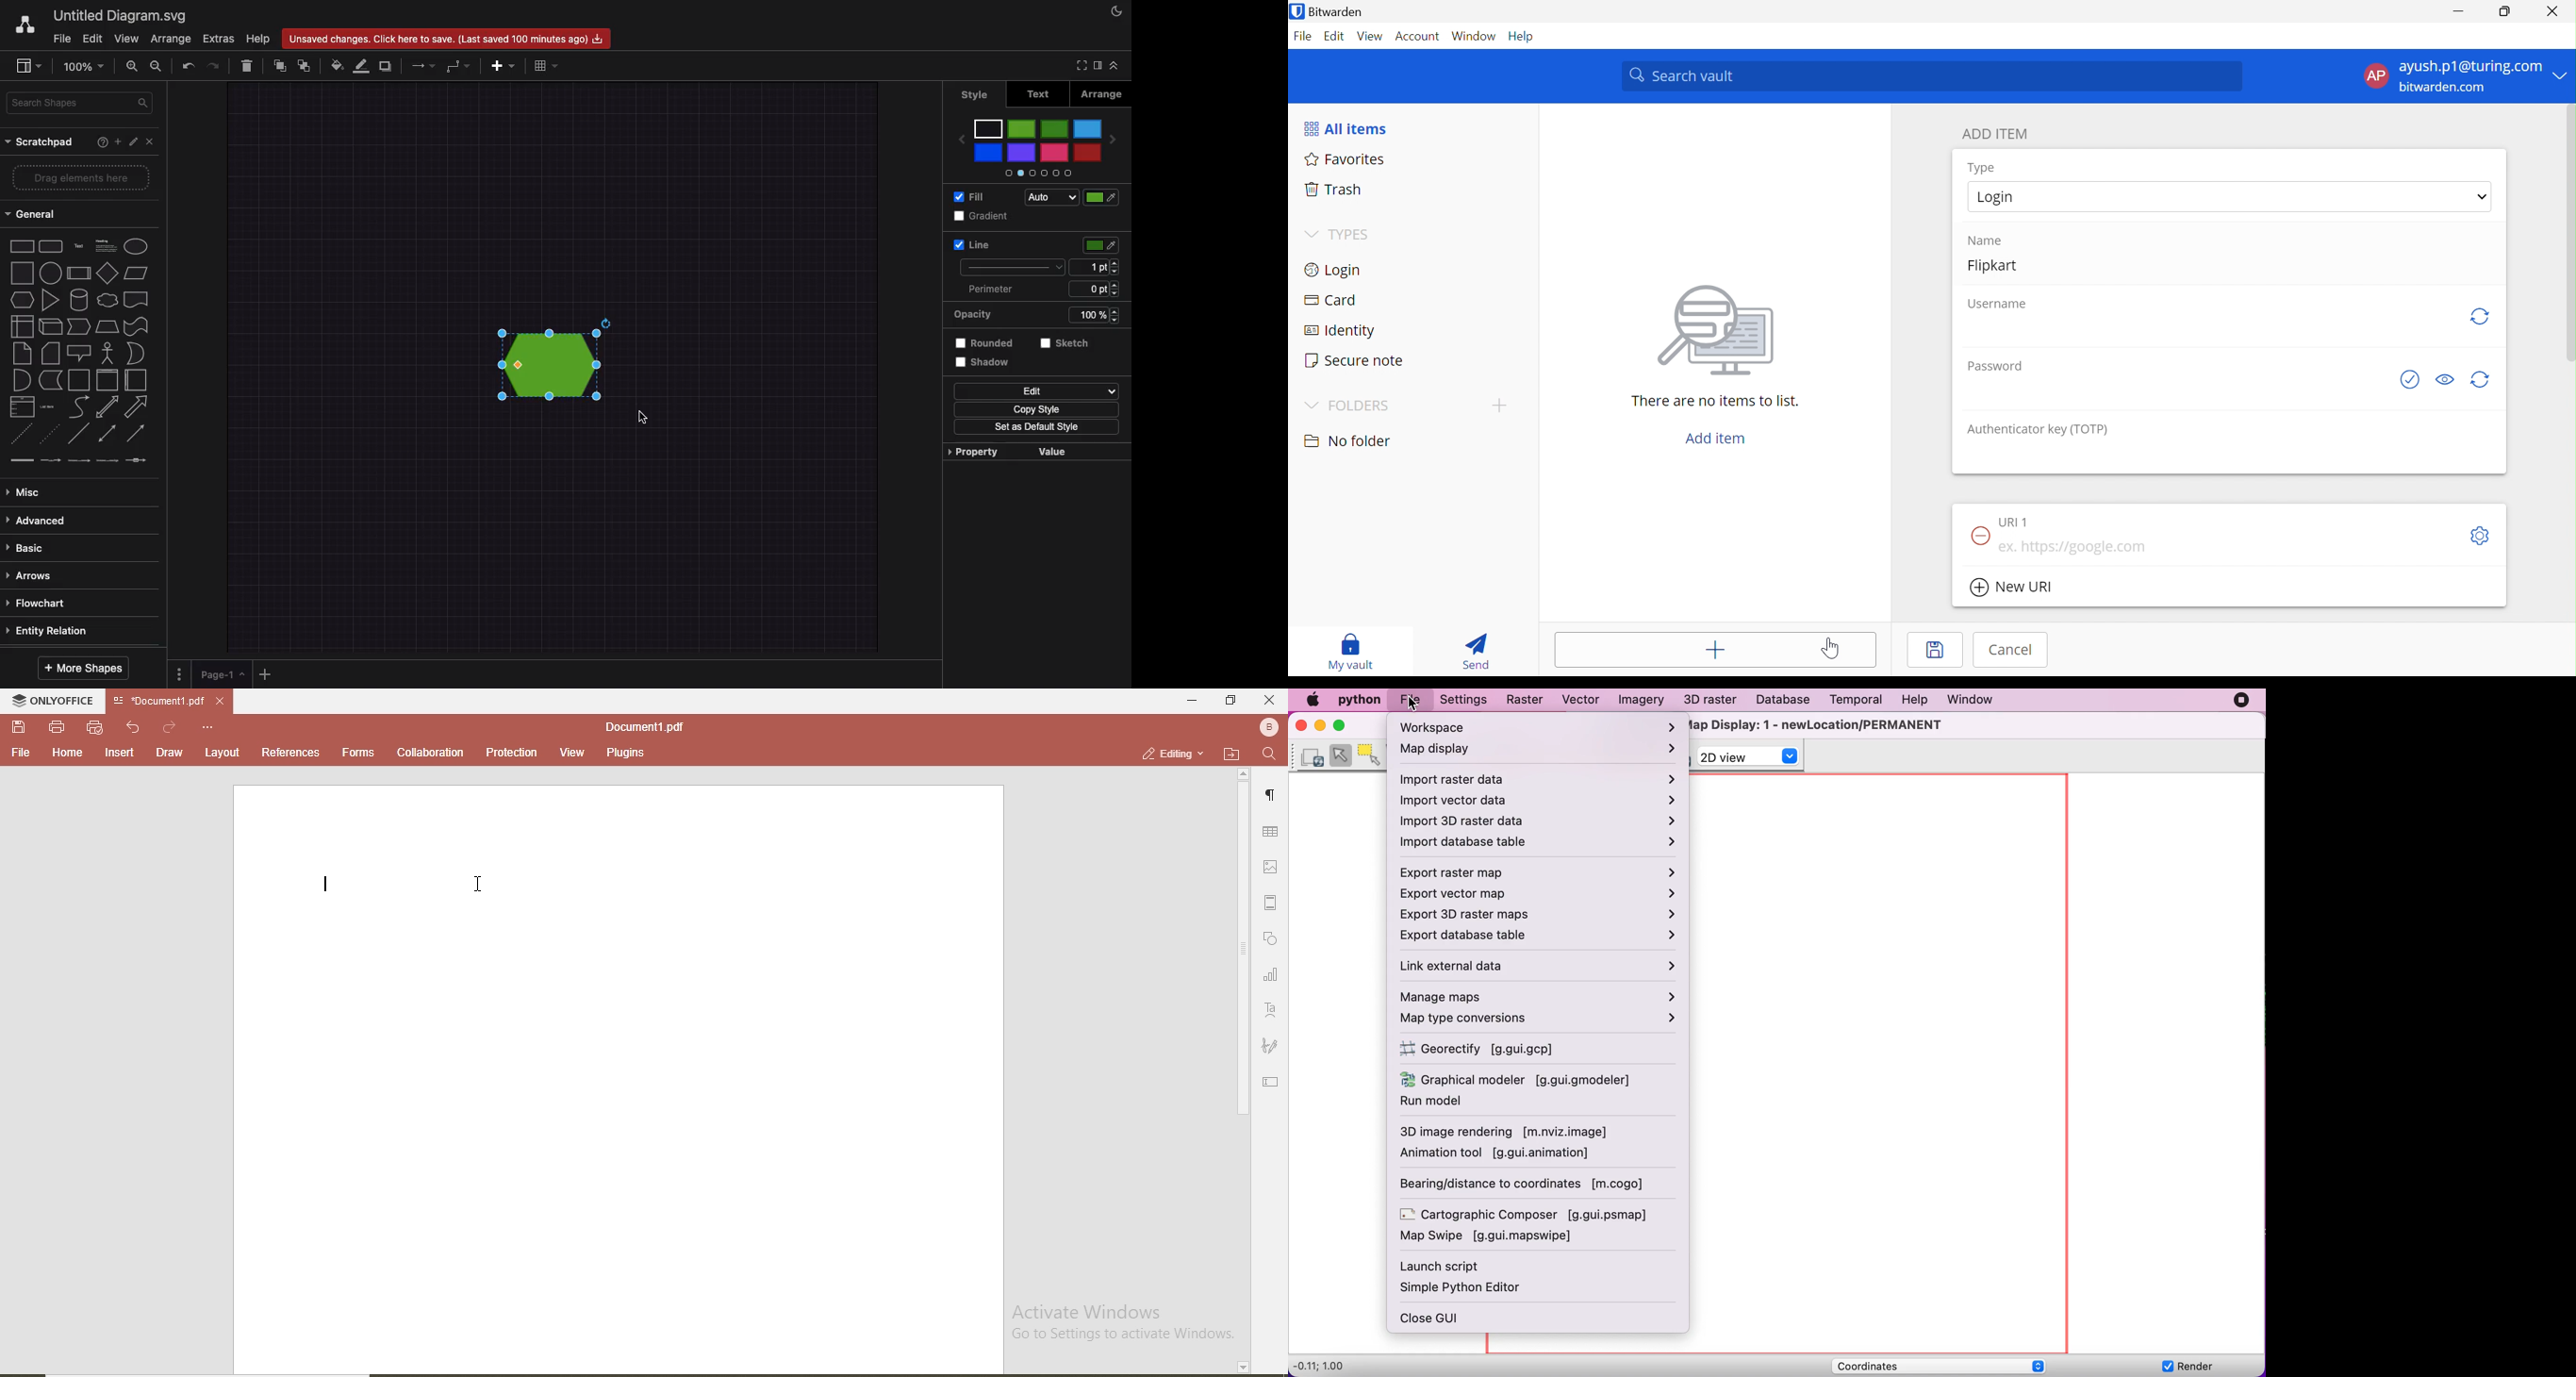 The height and width of the screenshot is (1400, 2576). Describe the element at coordinates (1348, 128) in the screenshot. I see `All items` at that location.